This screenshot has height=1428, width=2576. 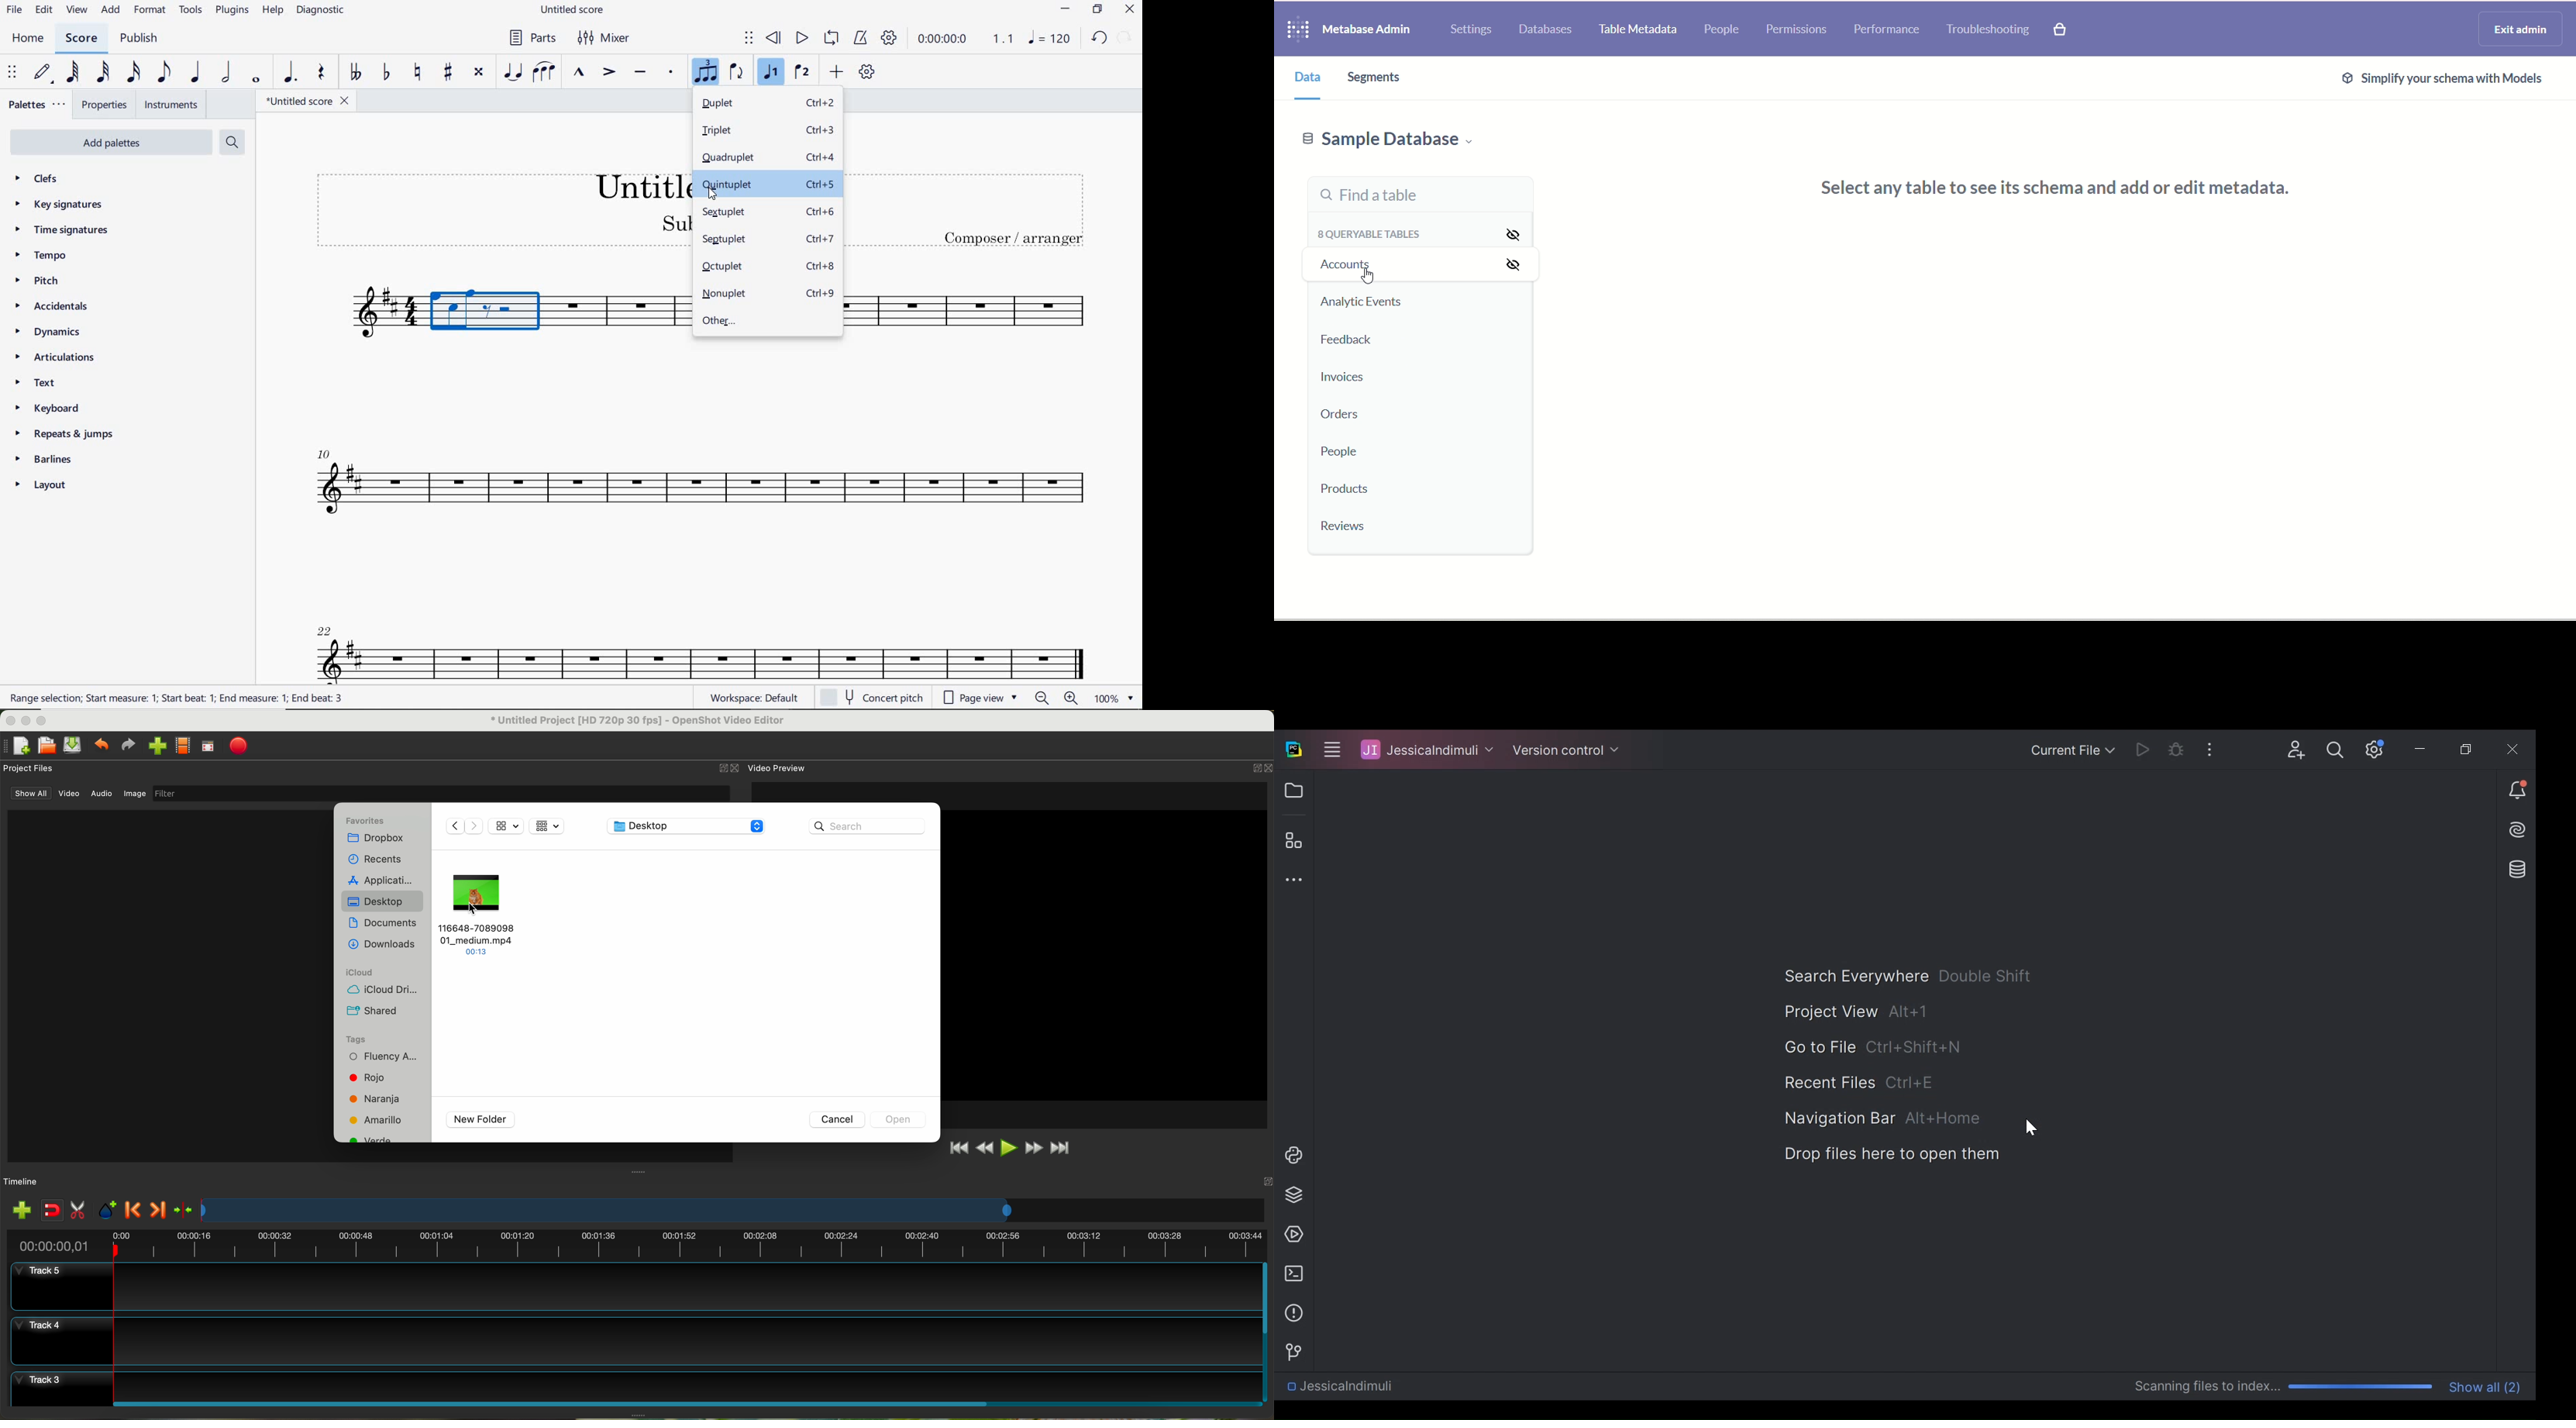 What do you see at coordinates (231, 141) in the screenshot?
I see `SEARCH PALETTES` at bounding box center [231, 141].